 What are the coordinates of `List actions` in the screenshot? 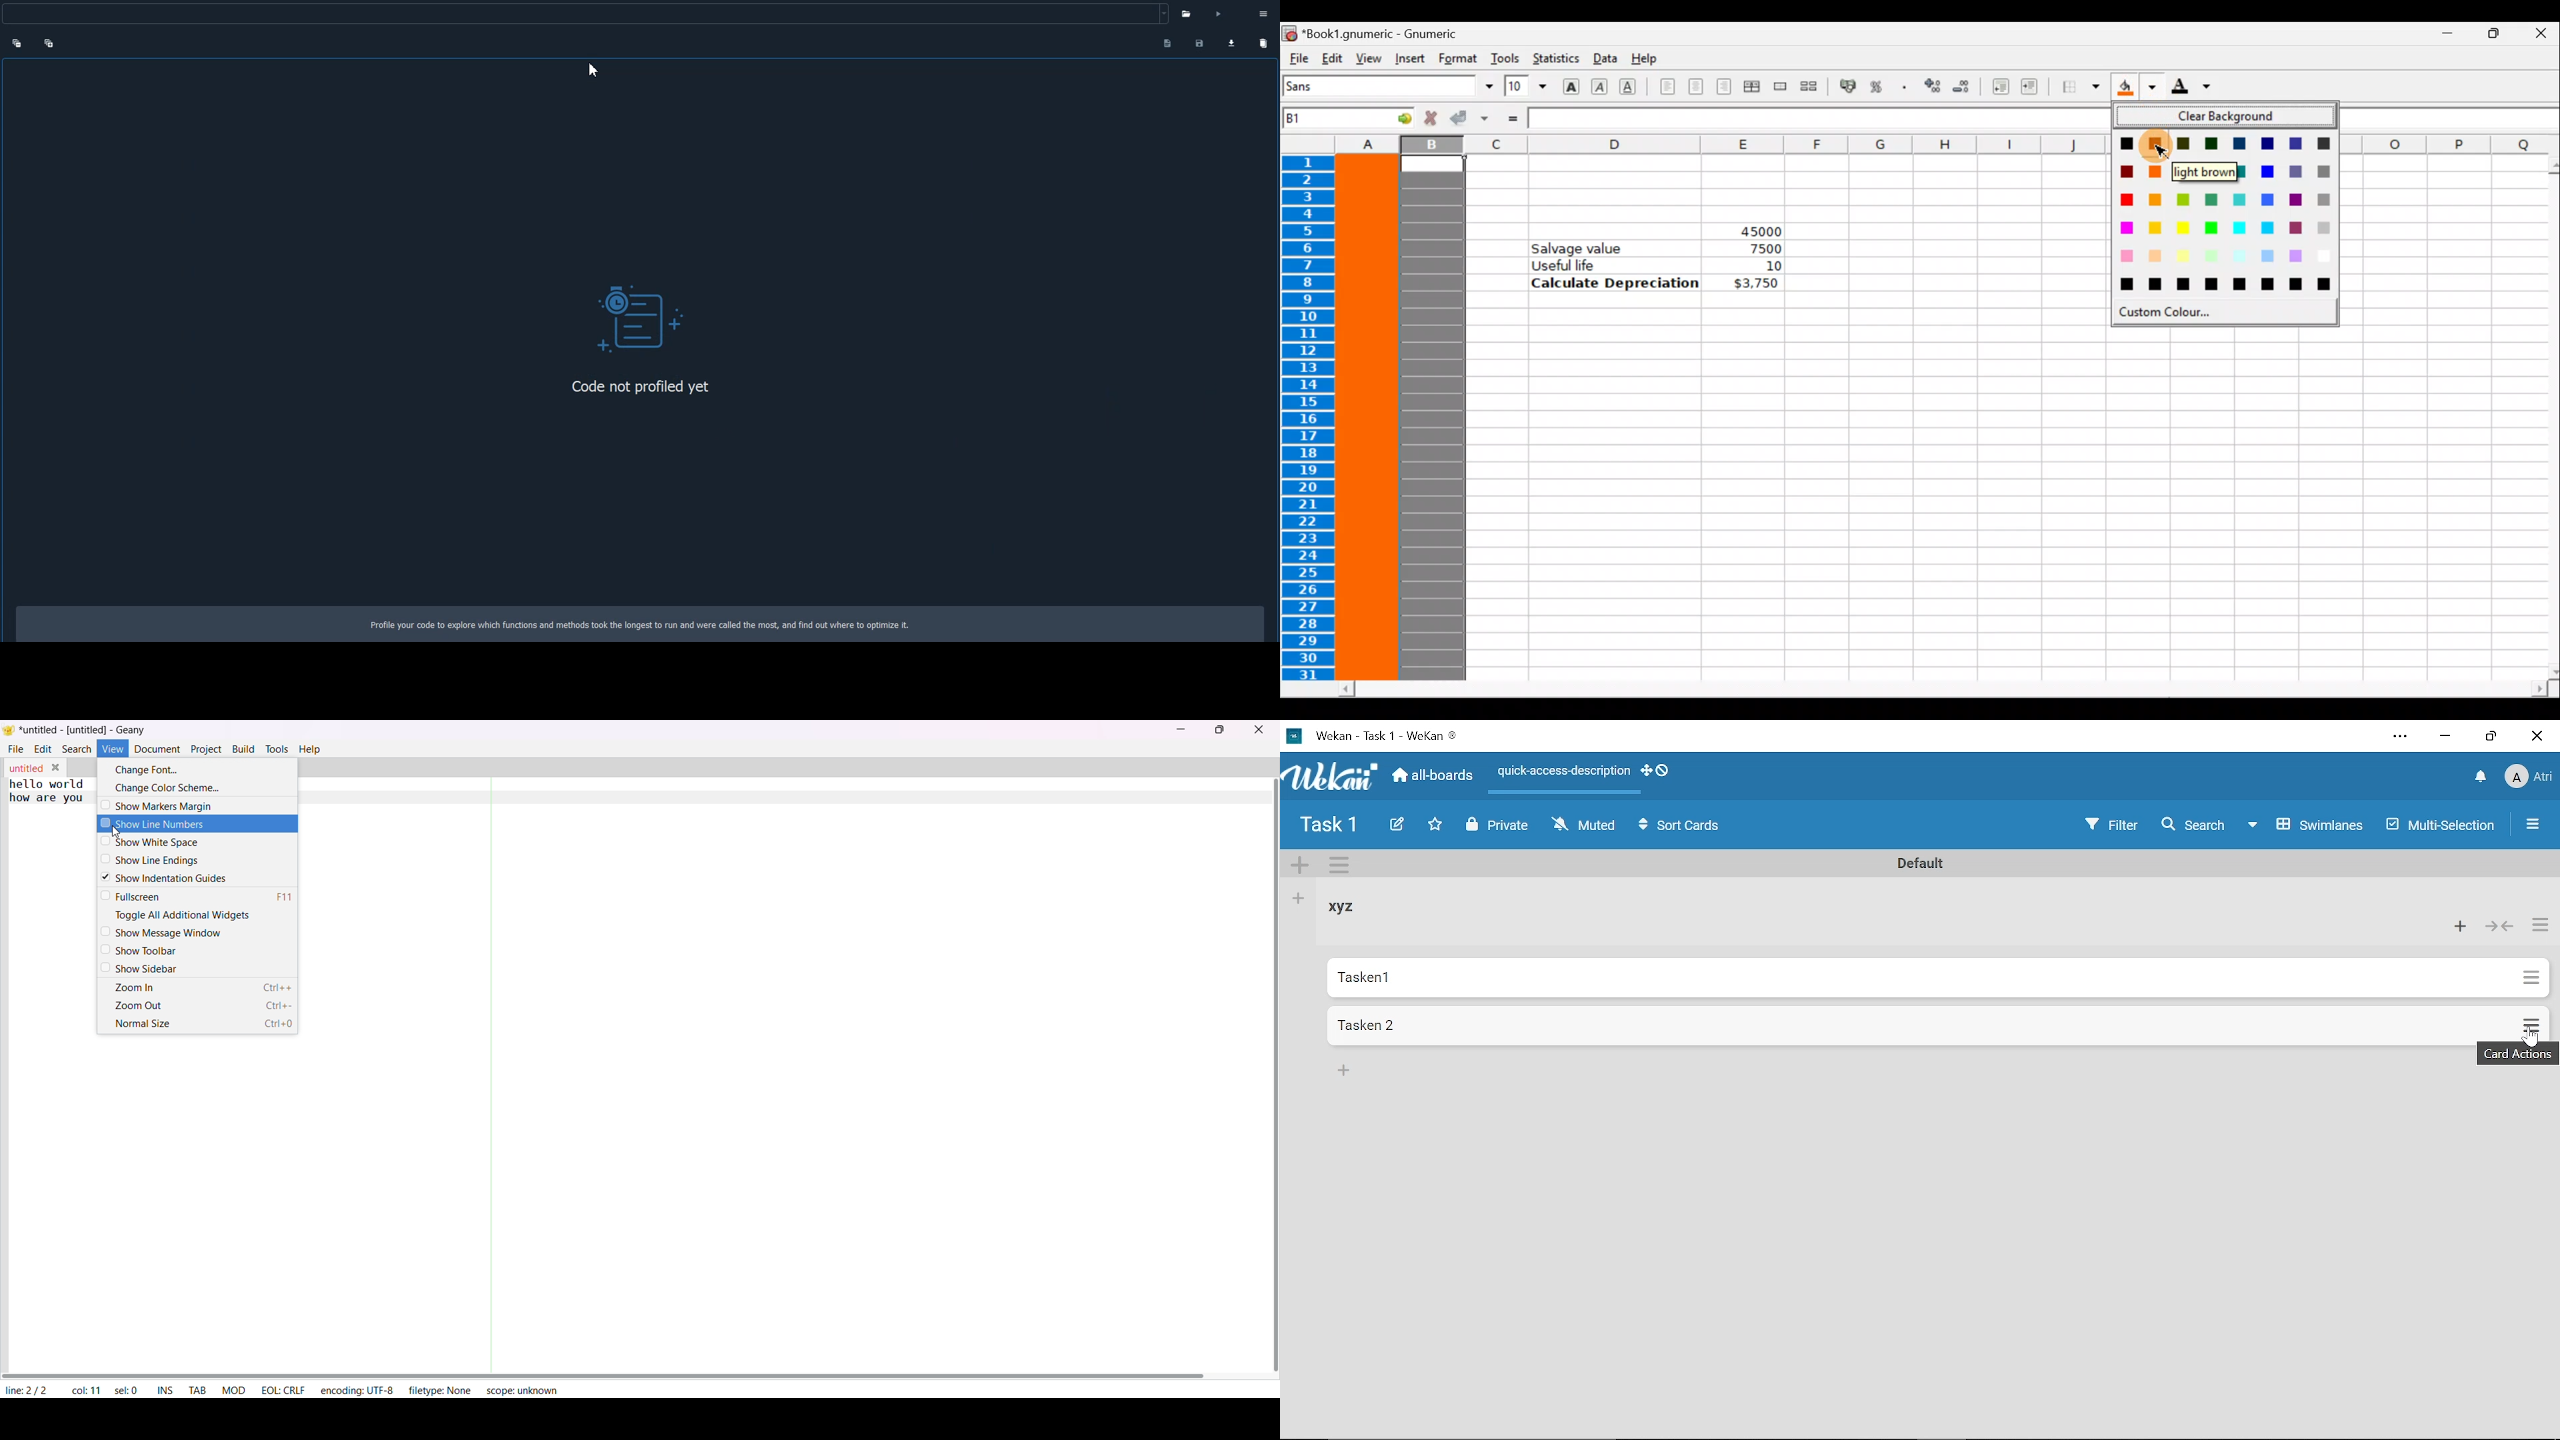 It's located at (2542, 928).